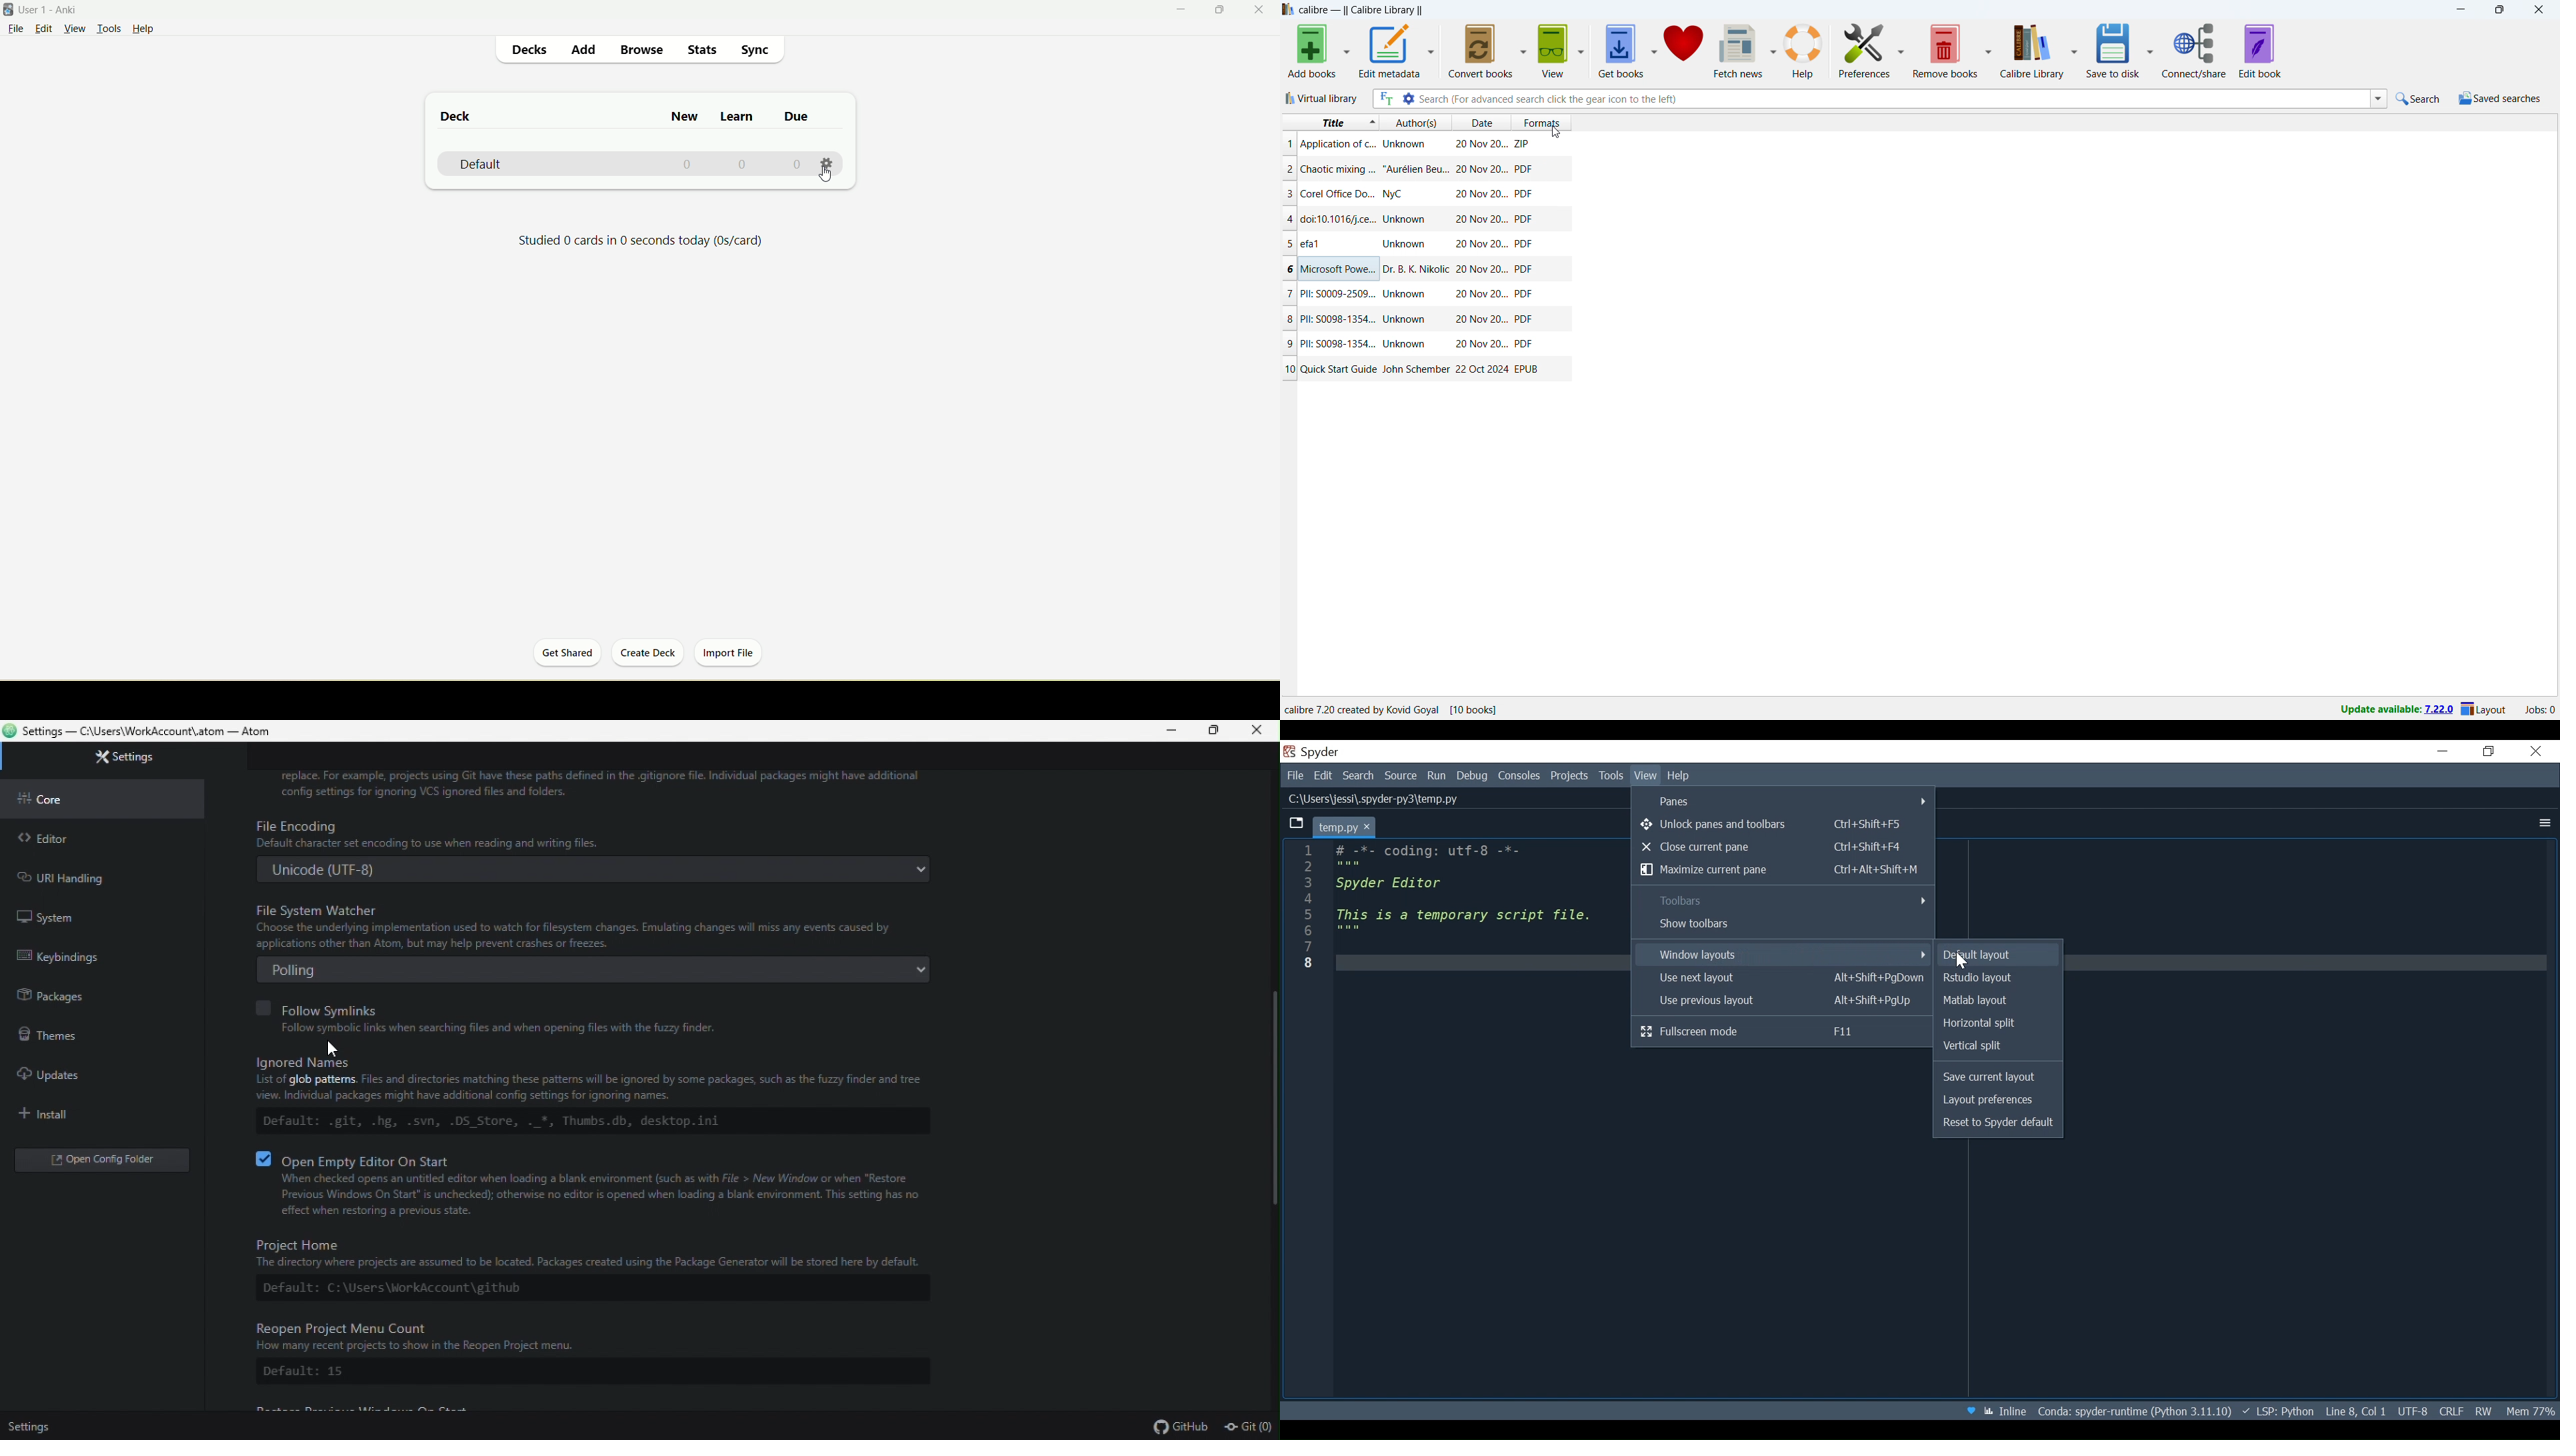 The height and width of the screenshot is (1456, 2576). Describe the element at coordinates (57, 9) in the screenshot. I see `User1-Anki` at that location.